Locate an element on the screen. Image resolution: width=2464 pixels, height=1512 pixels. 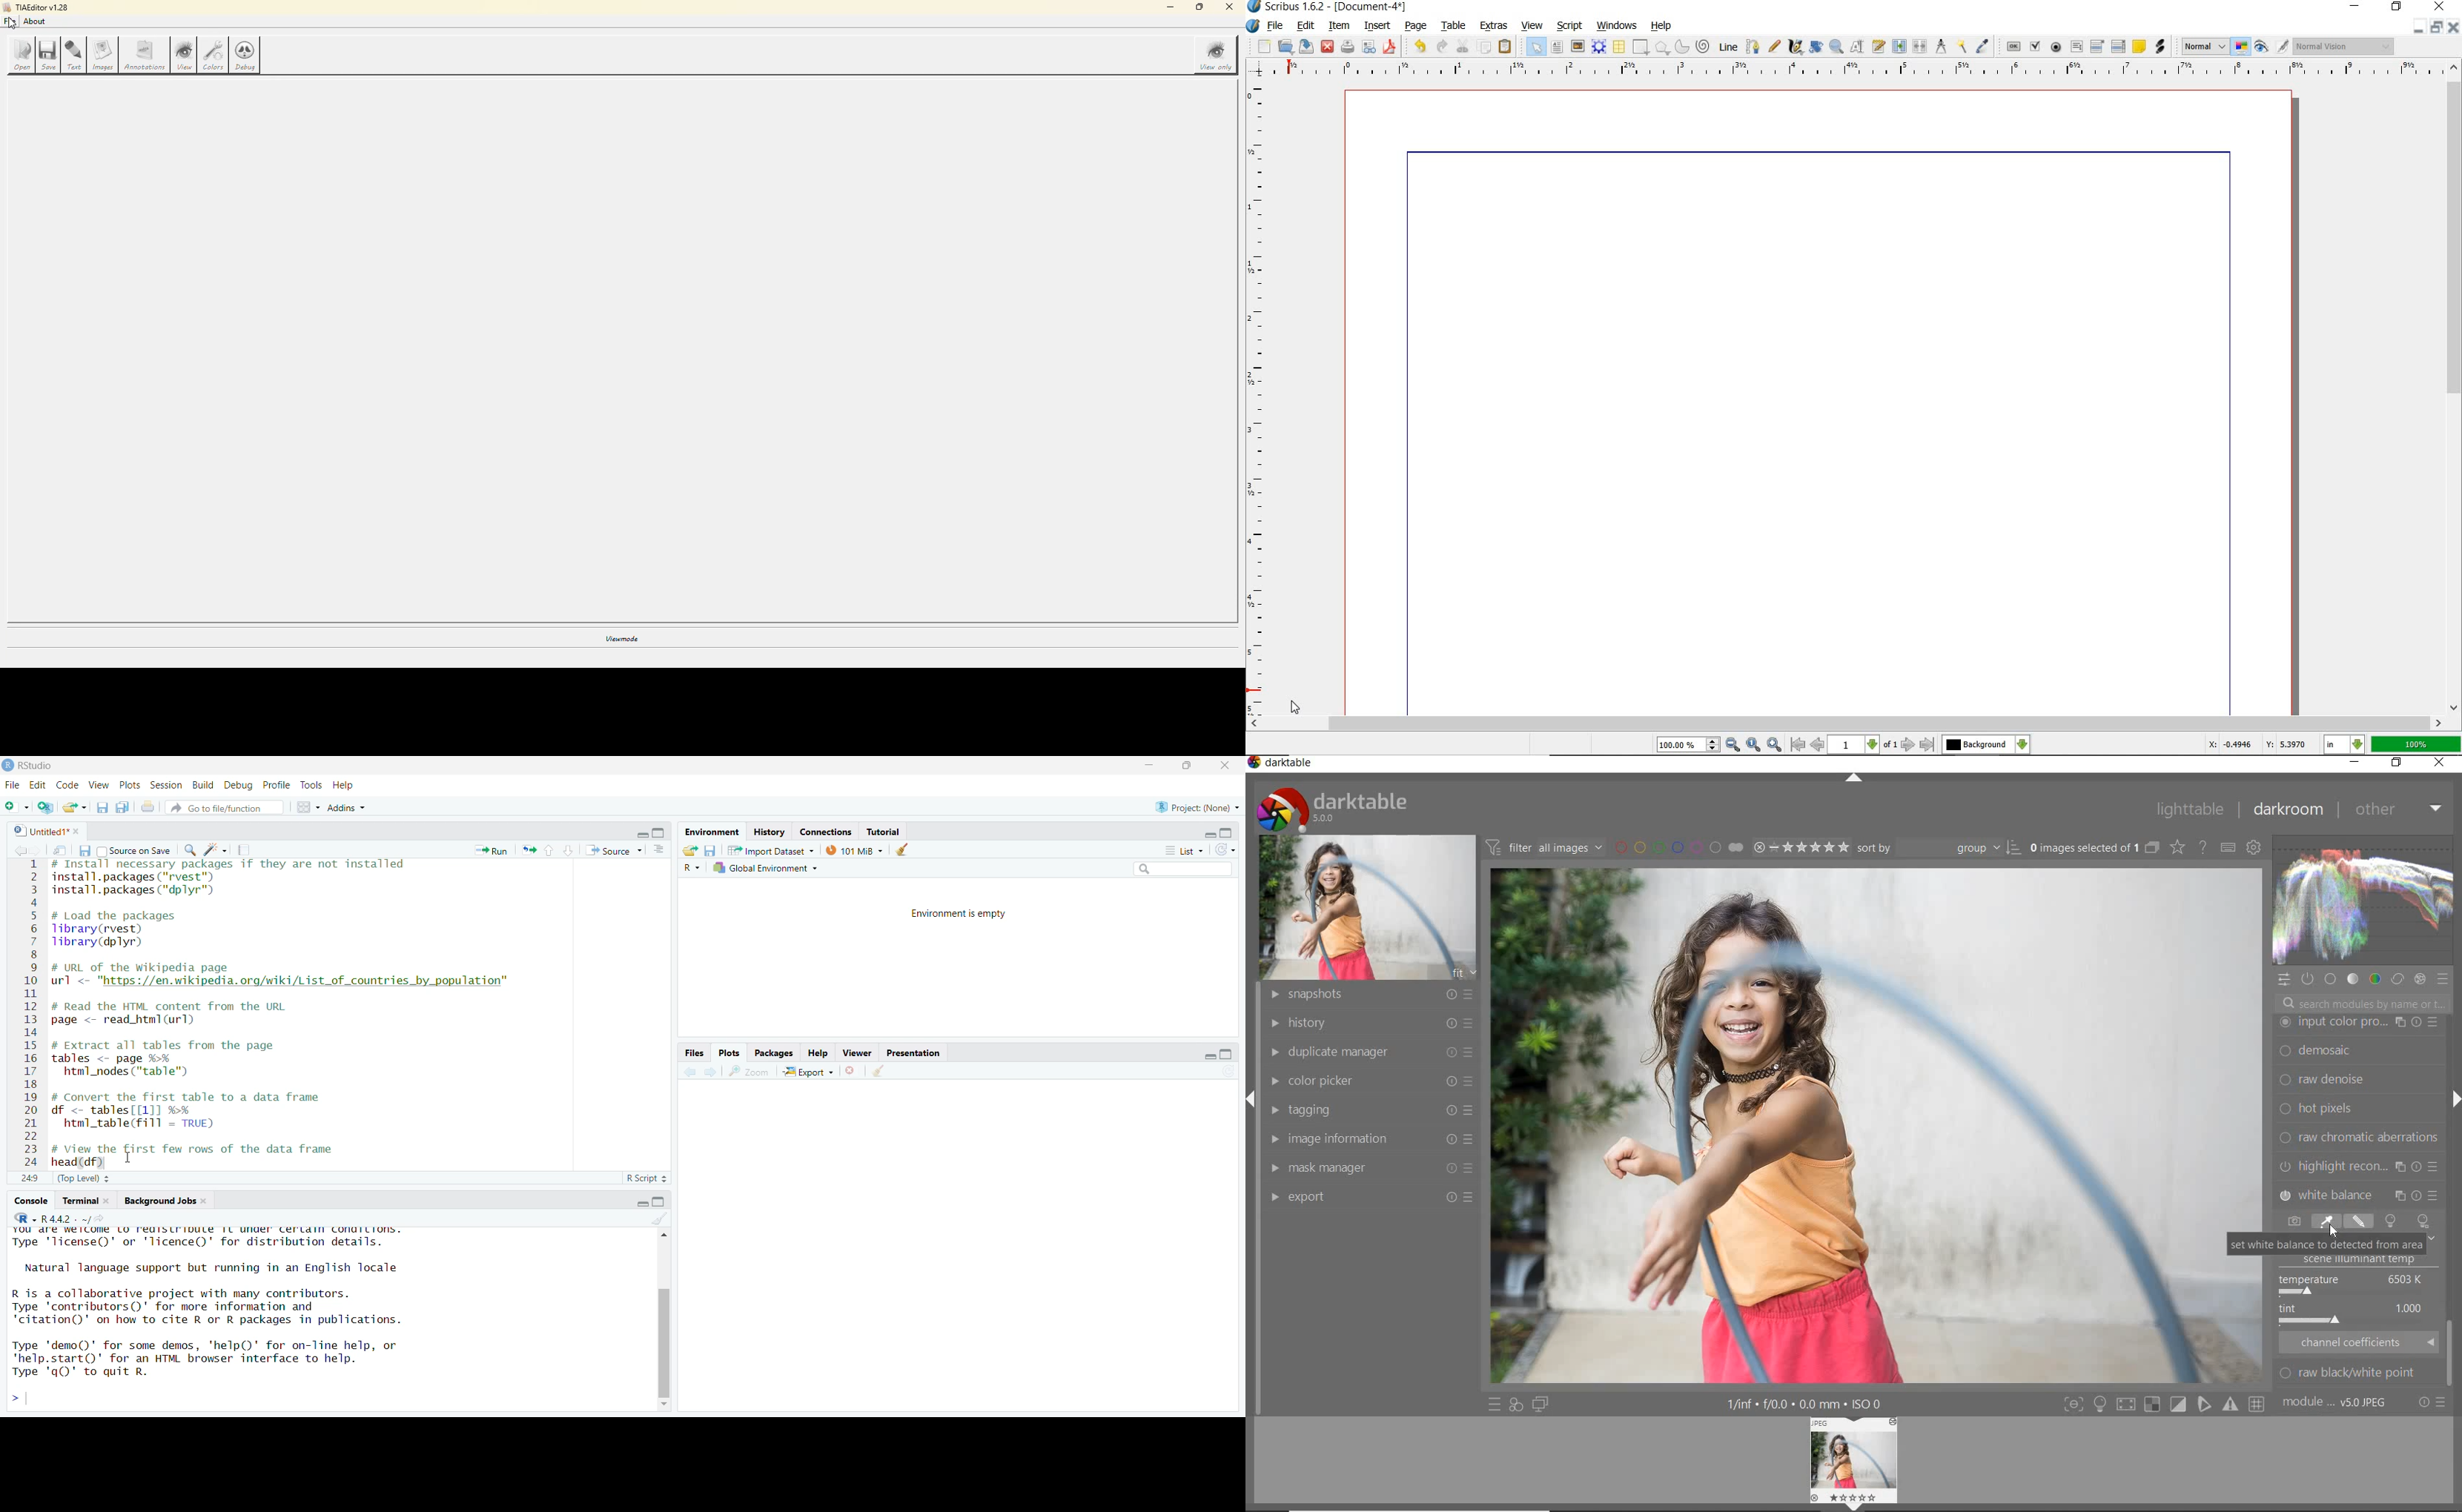
vignetting is located at coordinates (2358, 1166).